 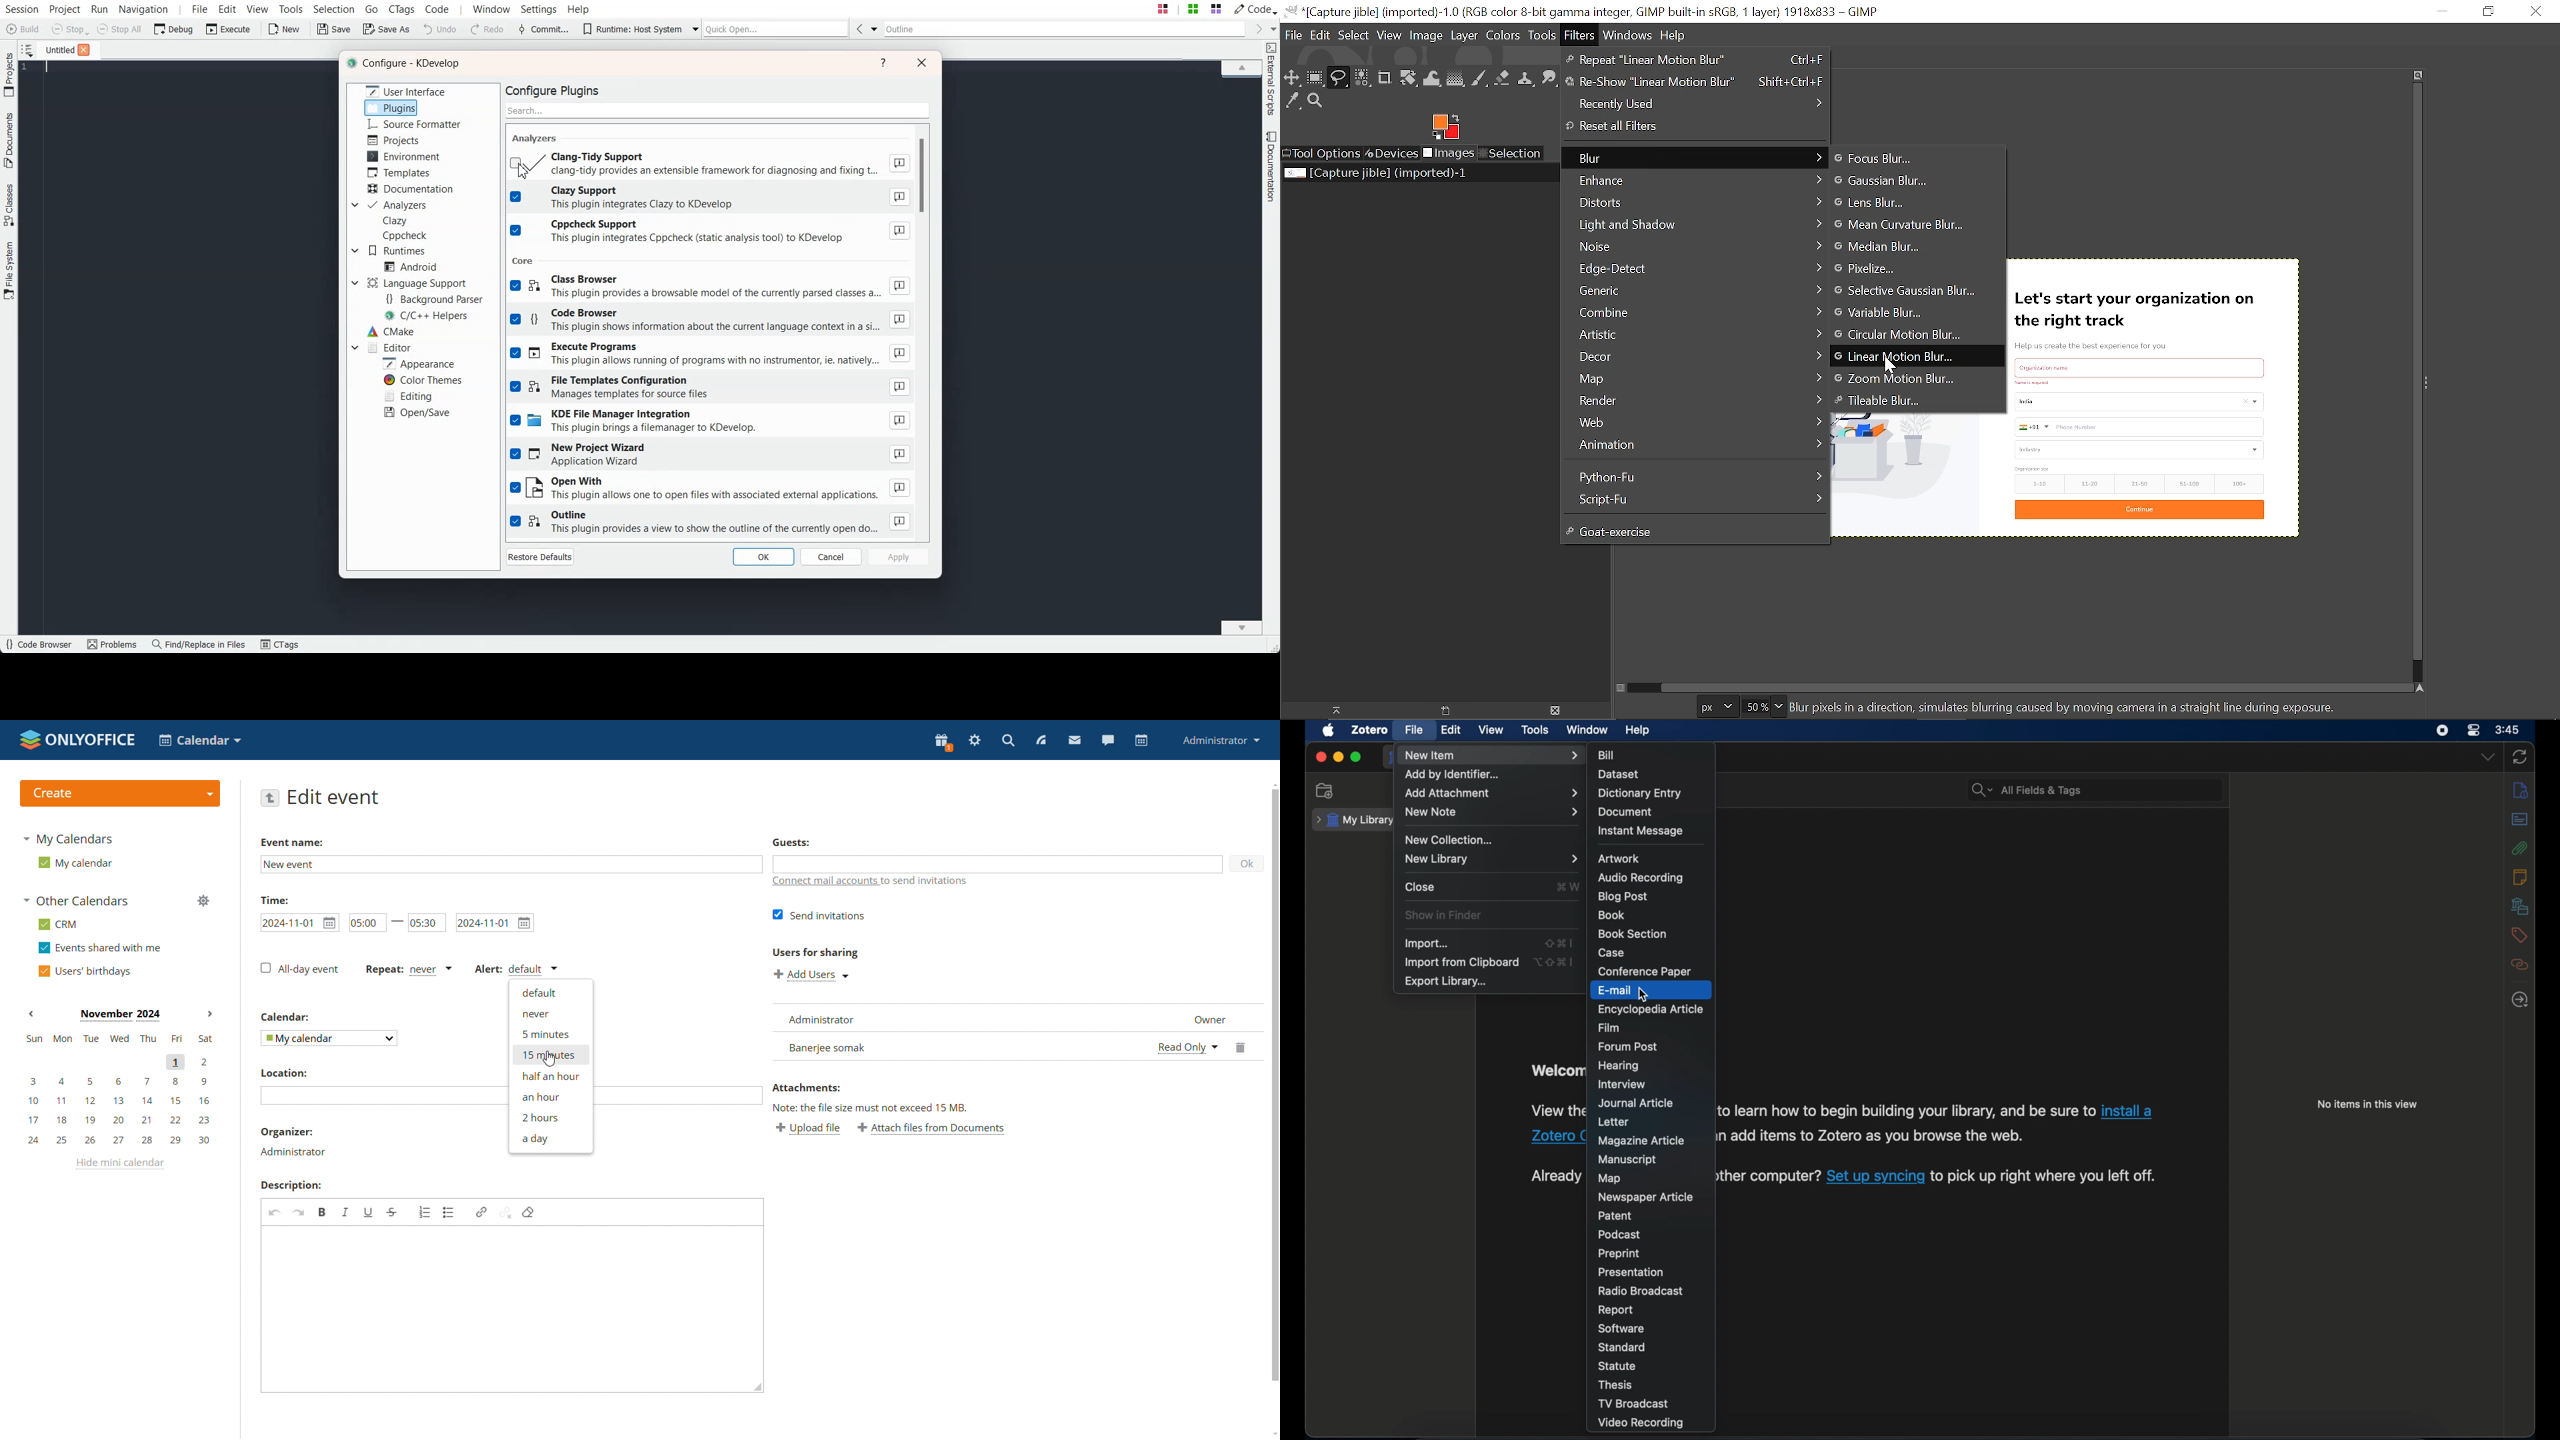 What do you see at coordinates (1329, 731) in the screenshot?
I see `apple` at bounding box center [1329, 731].